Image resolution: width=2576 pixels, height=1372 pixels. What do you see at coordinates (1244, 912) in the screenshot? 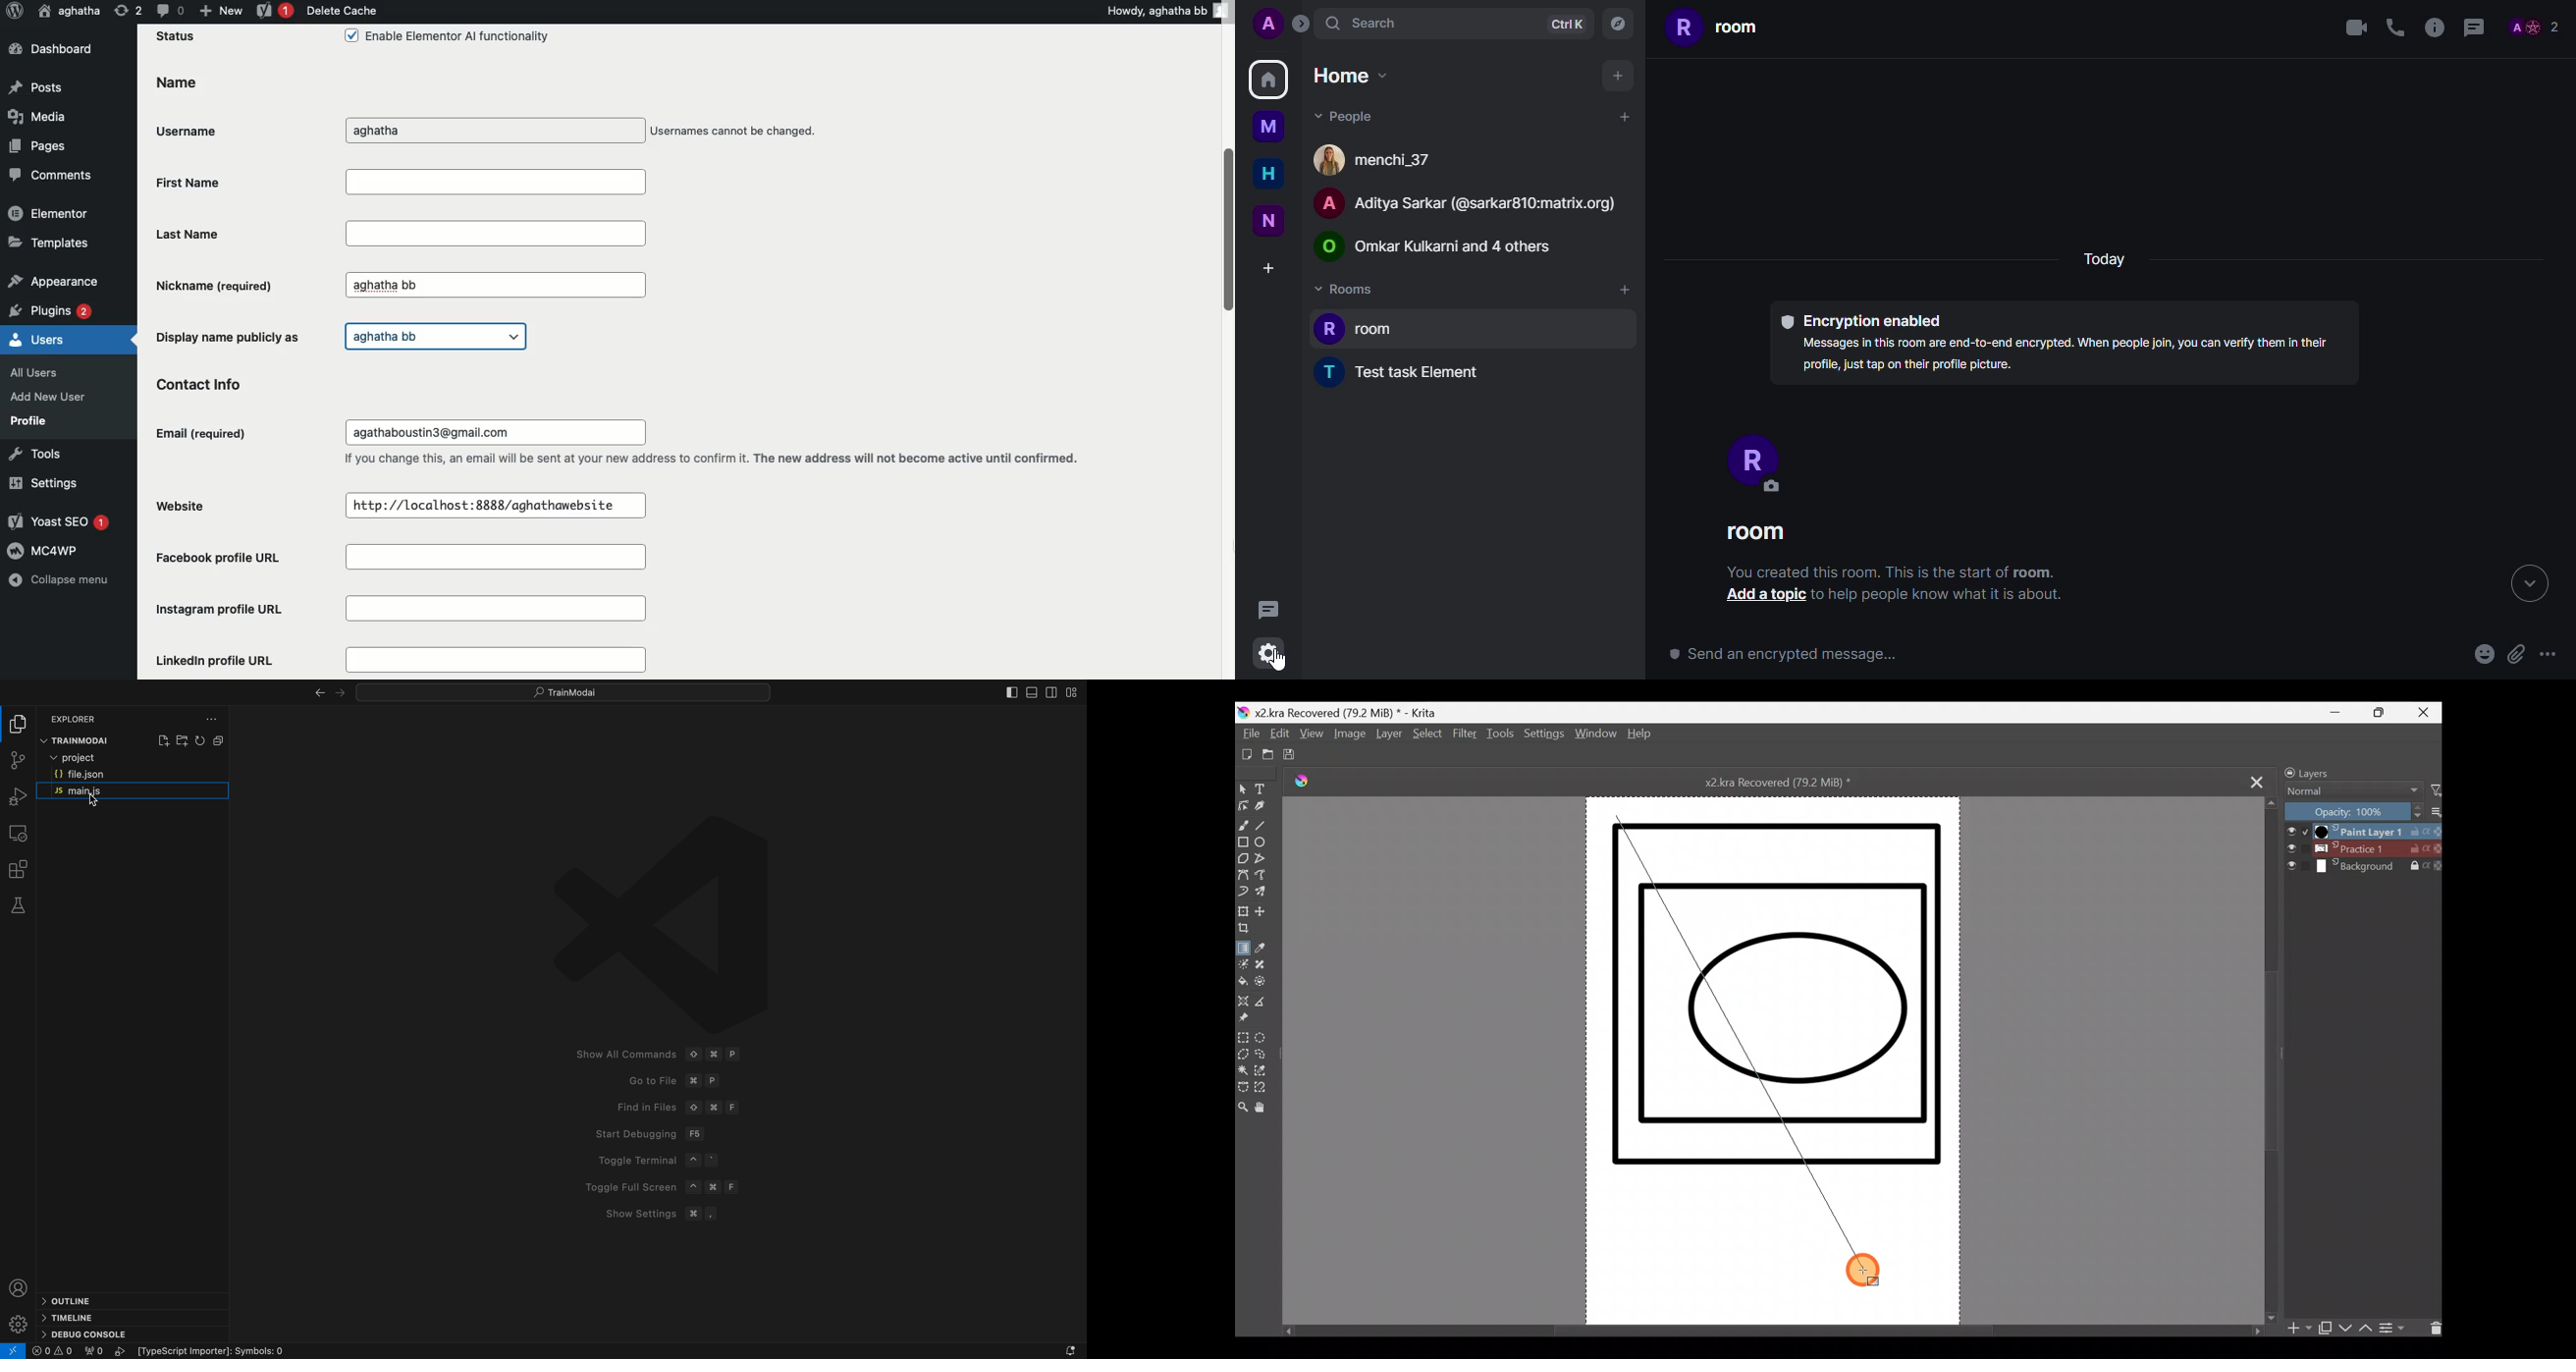
I see `Transform a layer/selection` at bounding box center [1244, 912].